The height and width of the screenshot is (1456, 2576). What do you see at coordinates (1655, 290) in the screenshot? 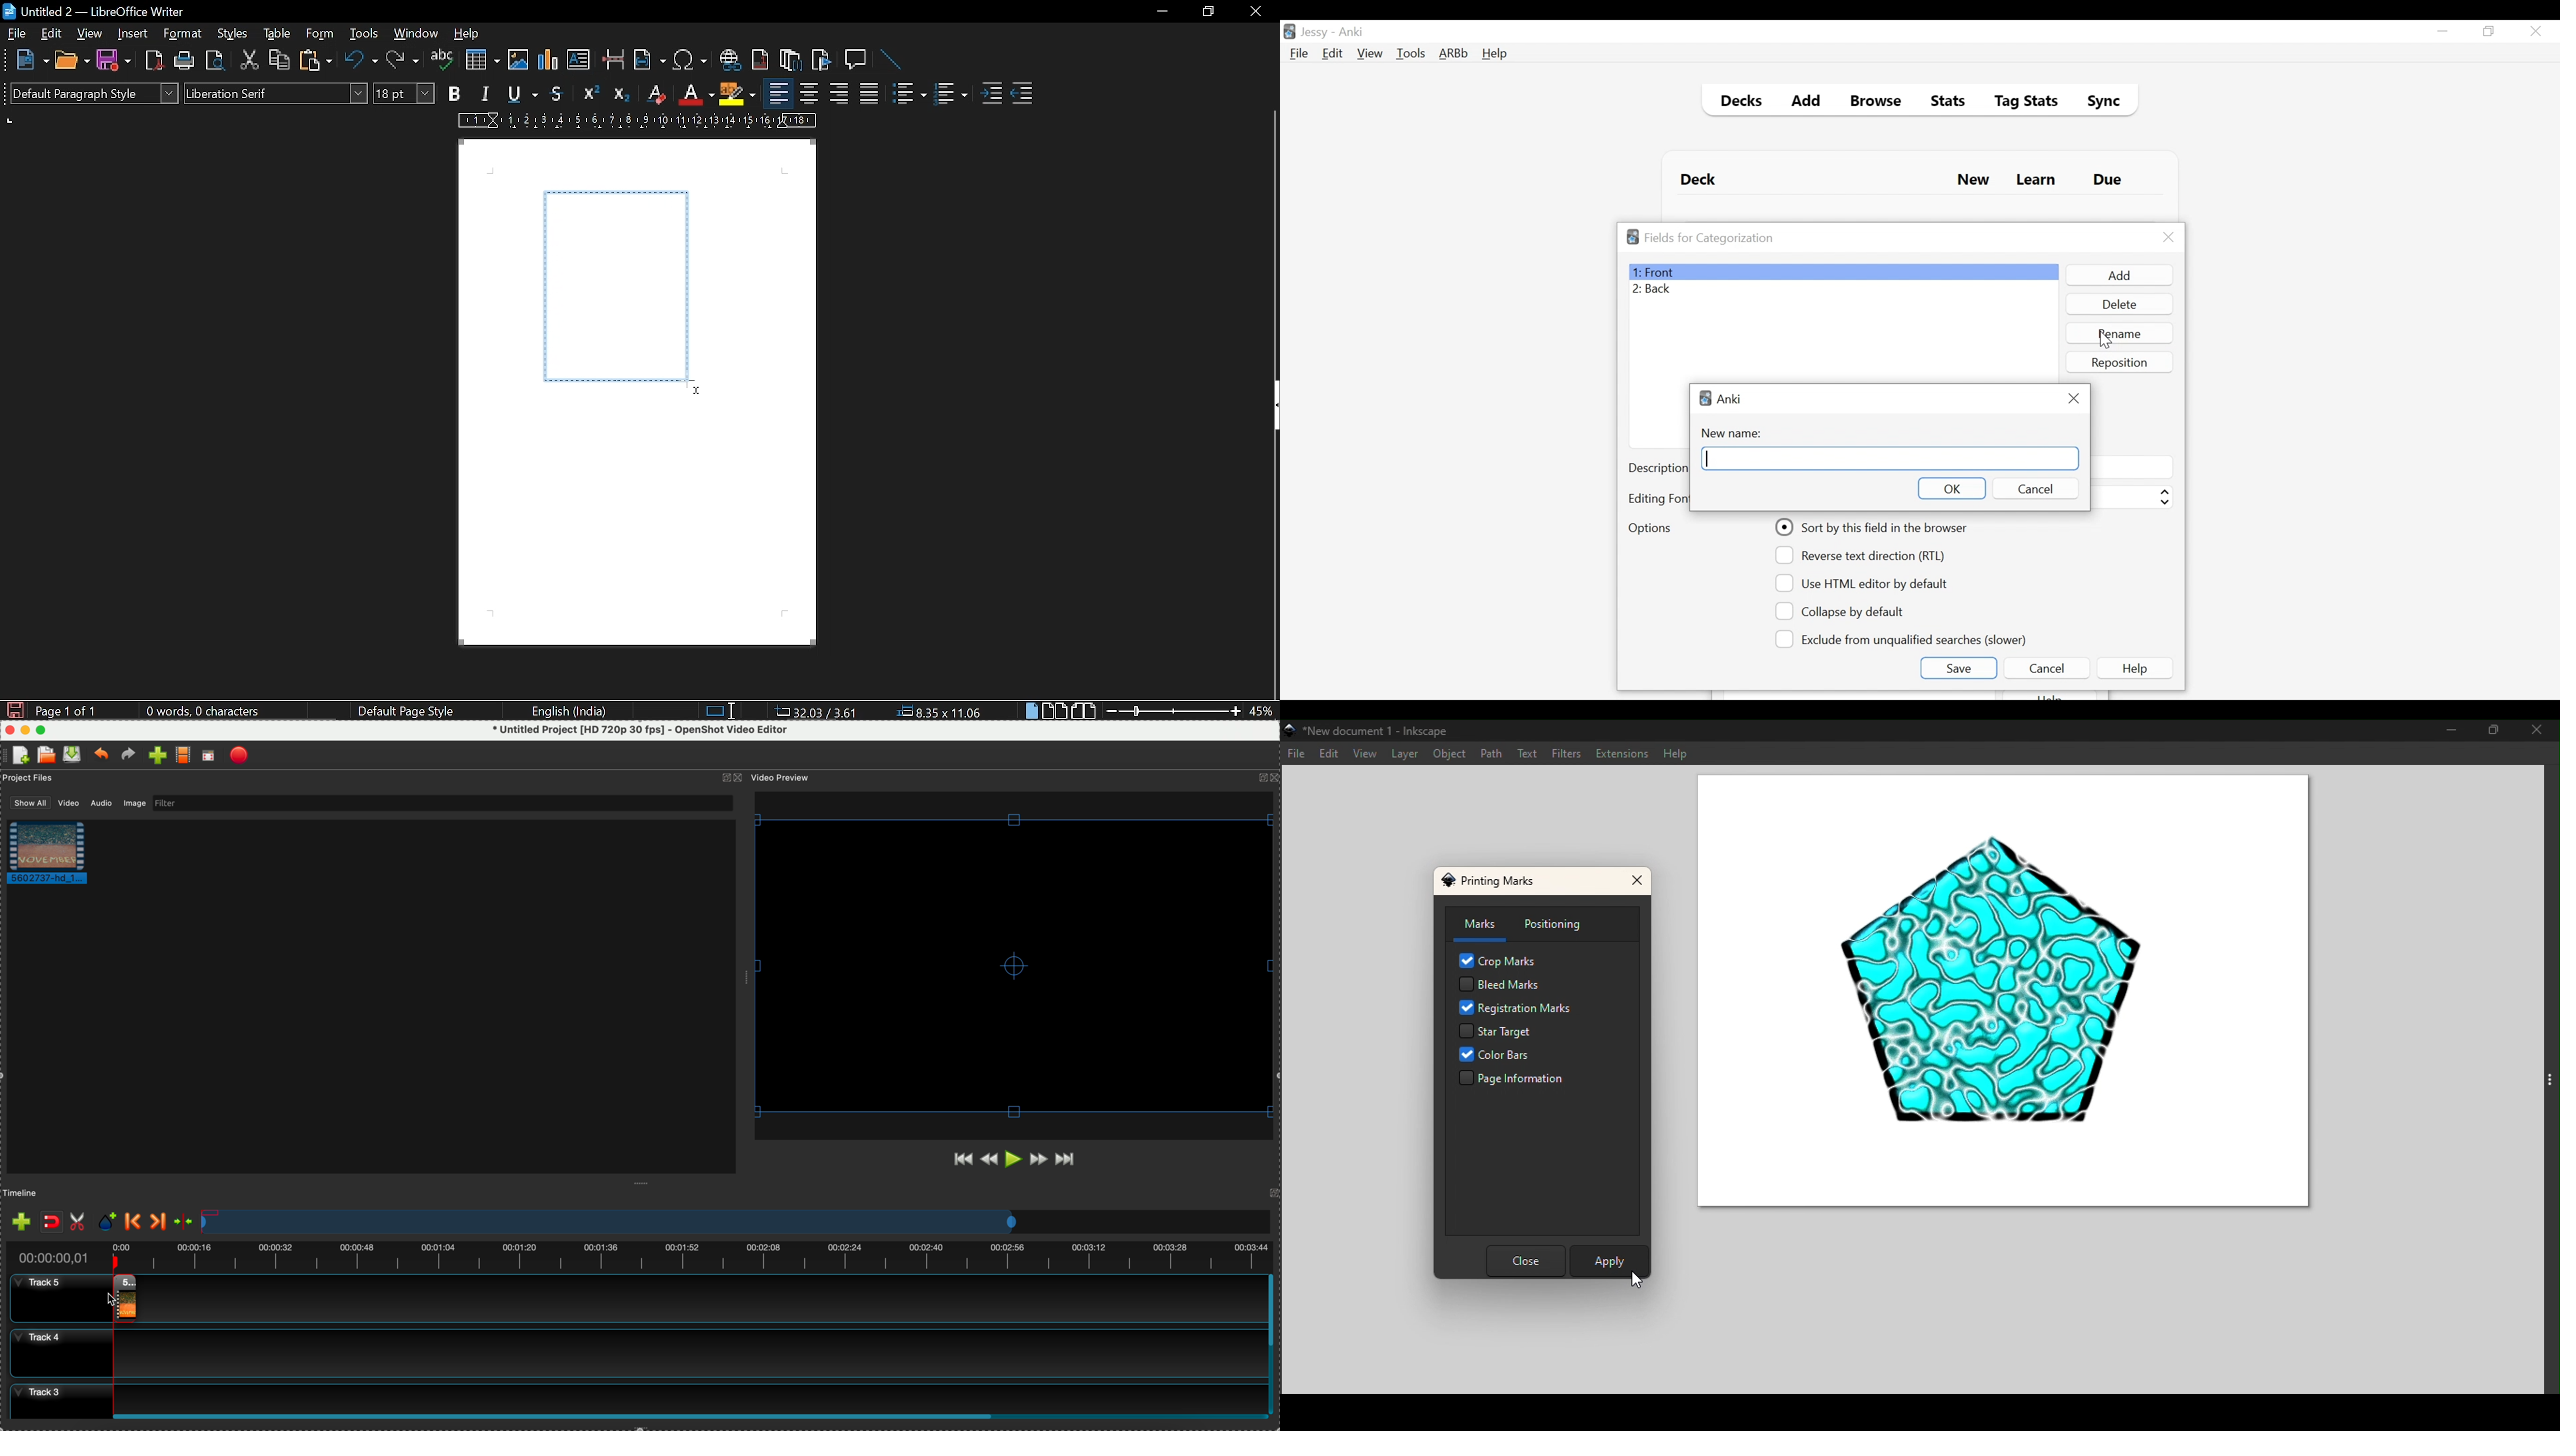
I see `Back` at bounding box center [1655, 290].